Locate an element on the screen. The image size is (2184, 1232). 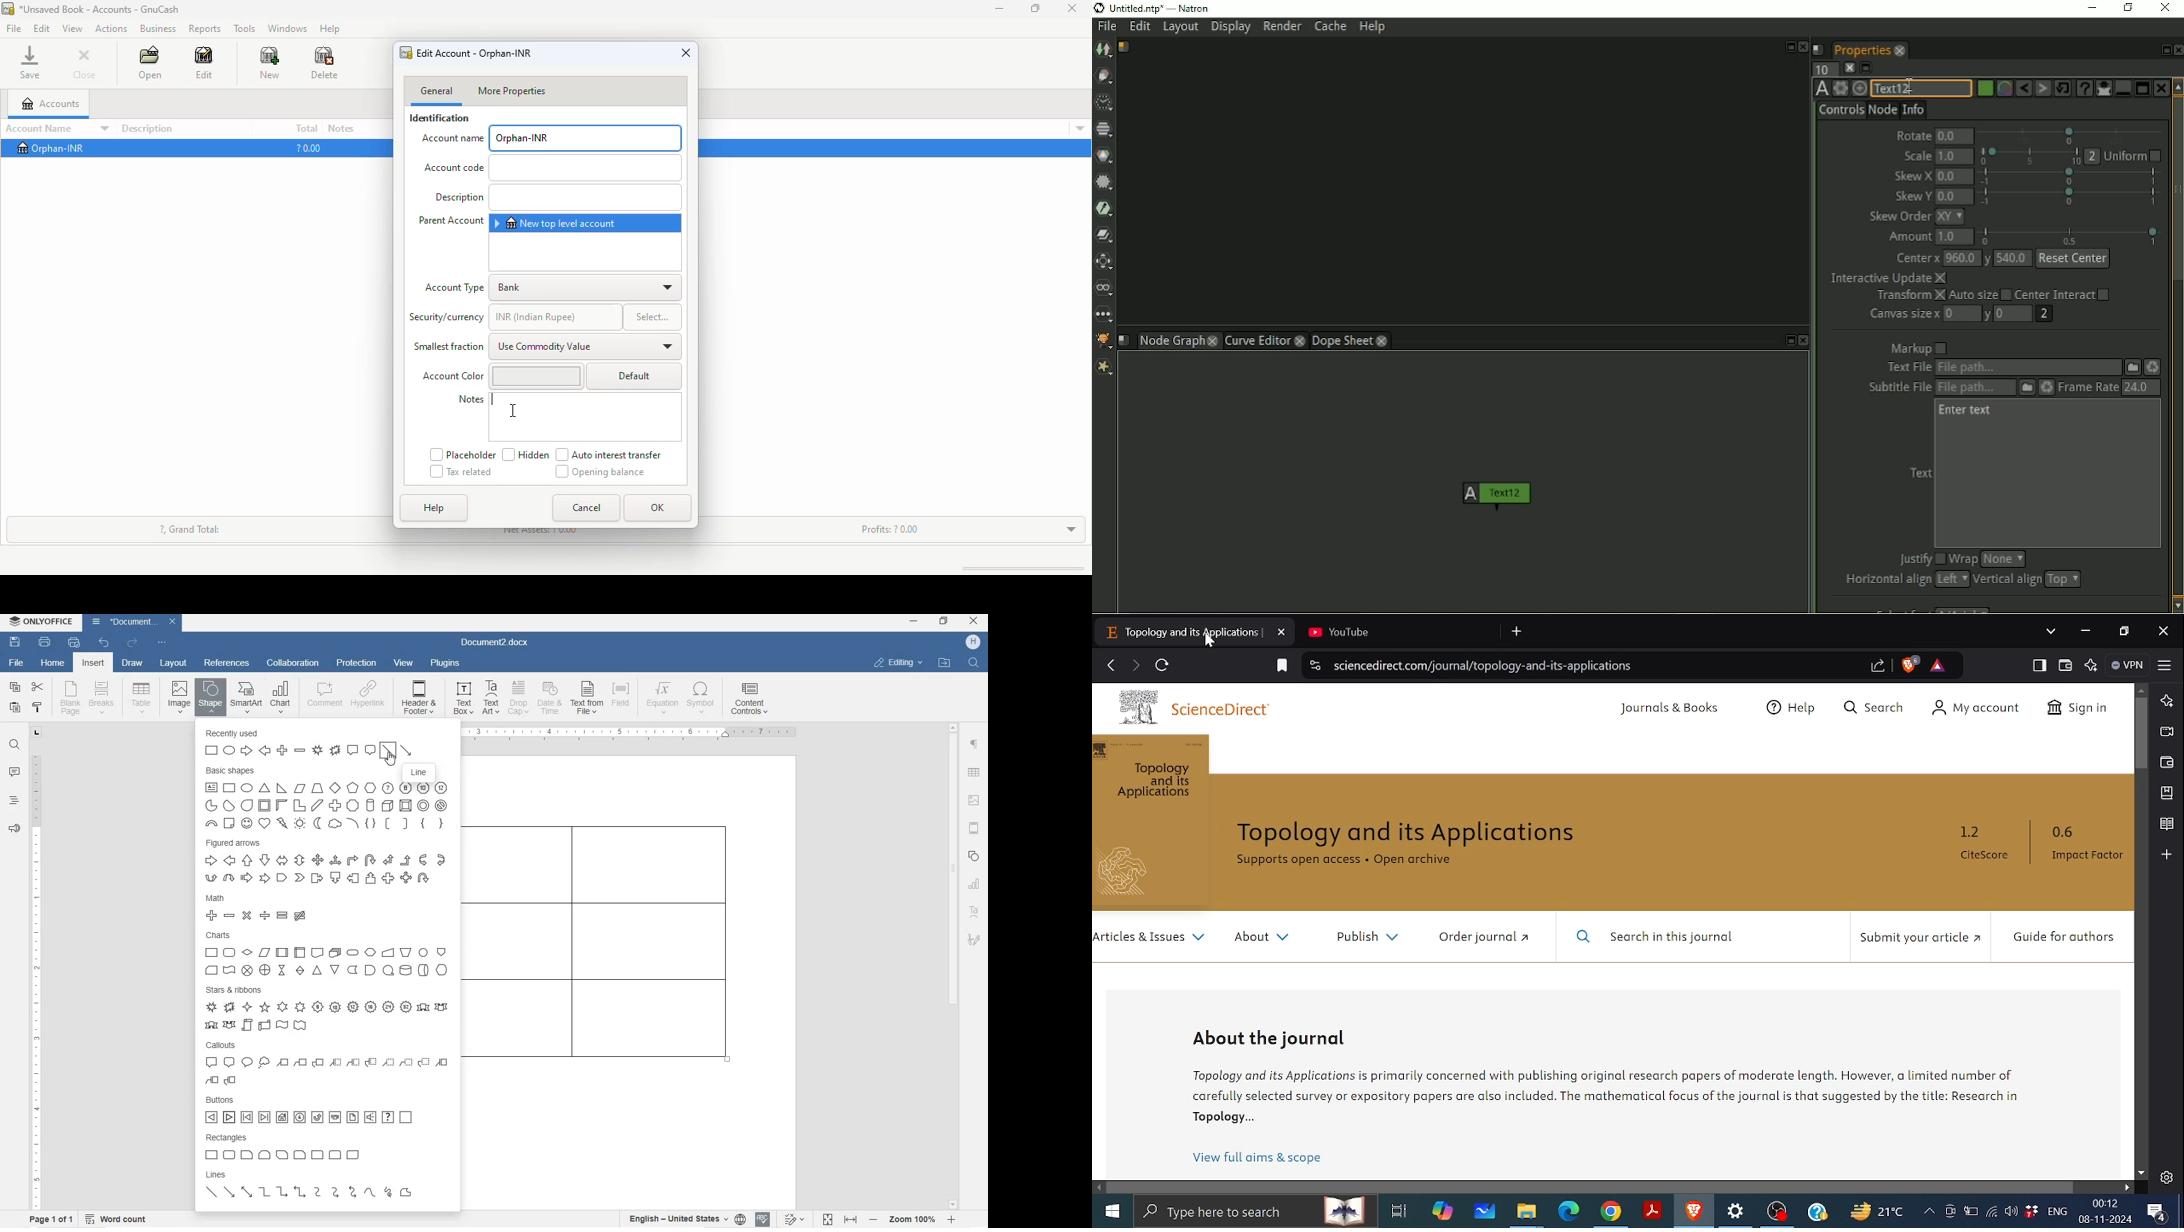
rectangles is located at coordinates (326, 1149).